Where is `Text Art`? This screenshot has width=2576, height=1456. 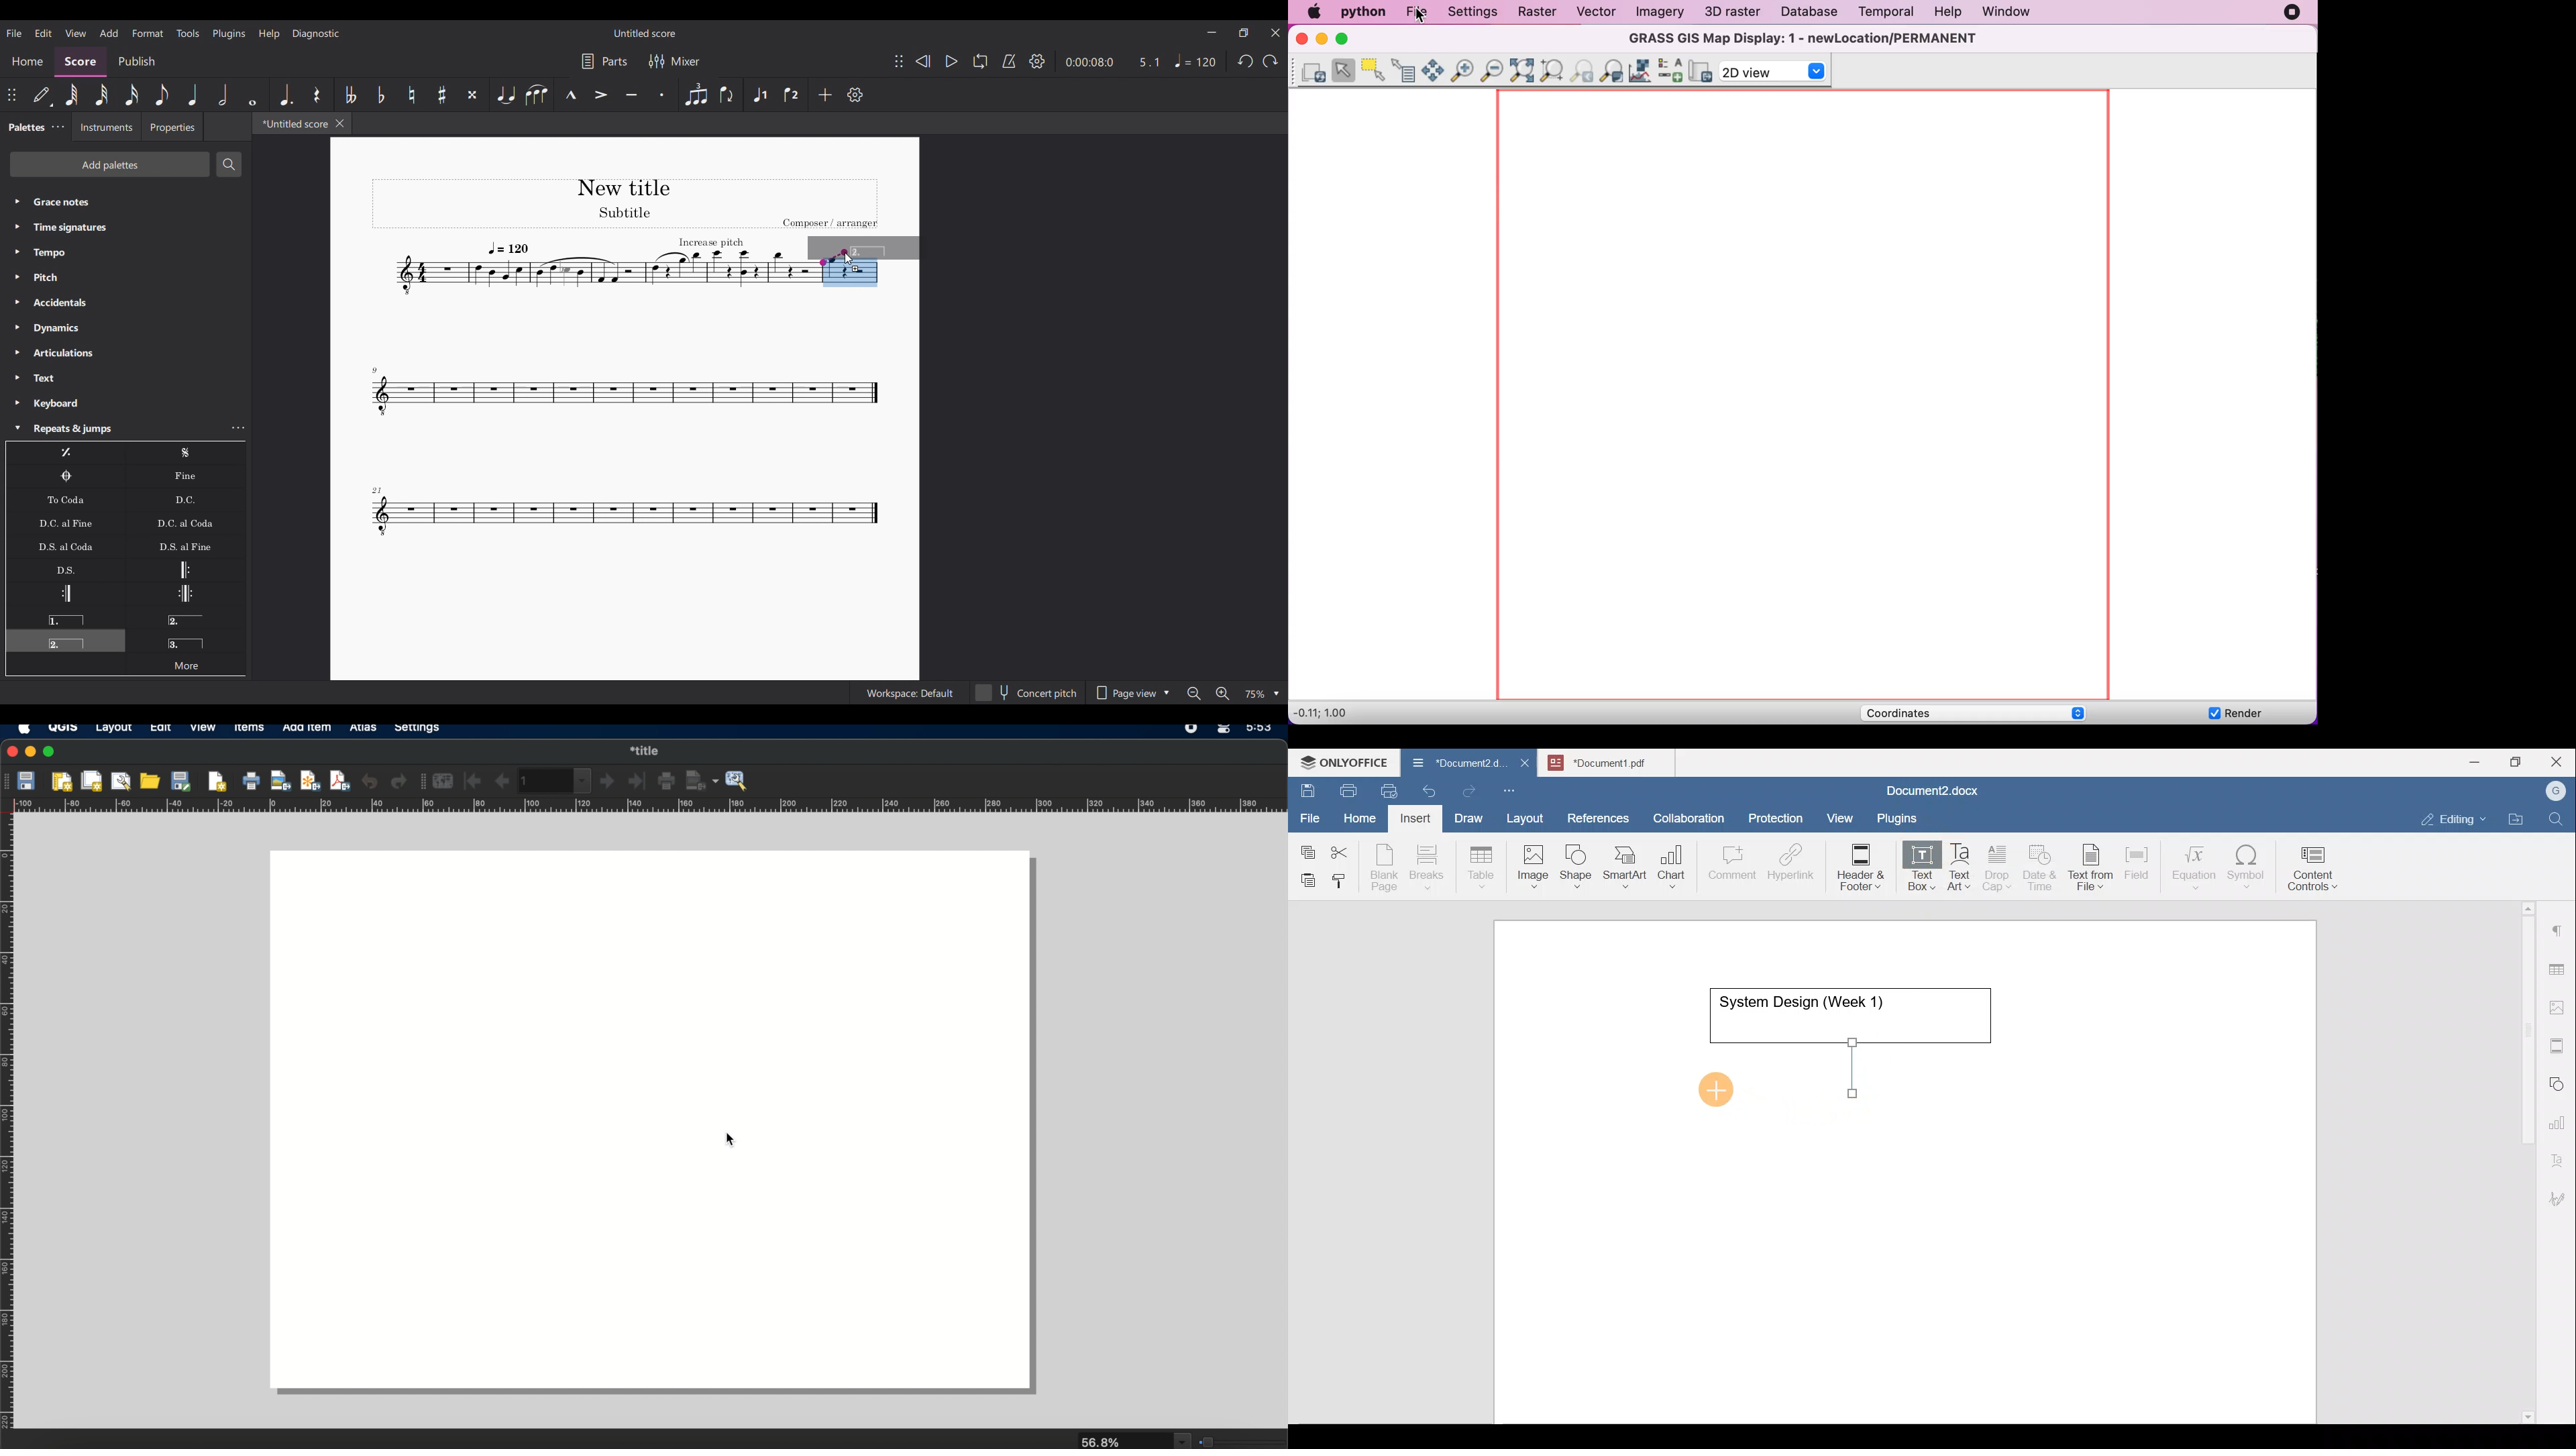
Text Art is located at coordinates (1960, 867).